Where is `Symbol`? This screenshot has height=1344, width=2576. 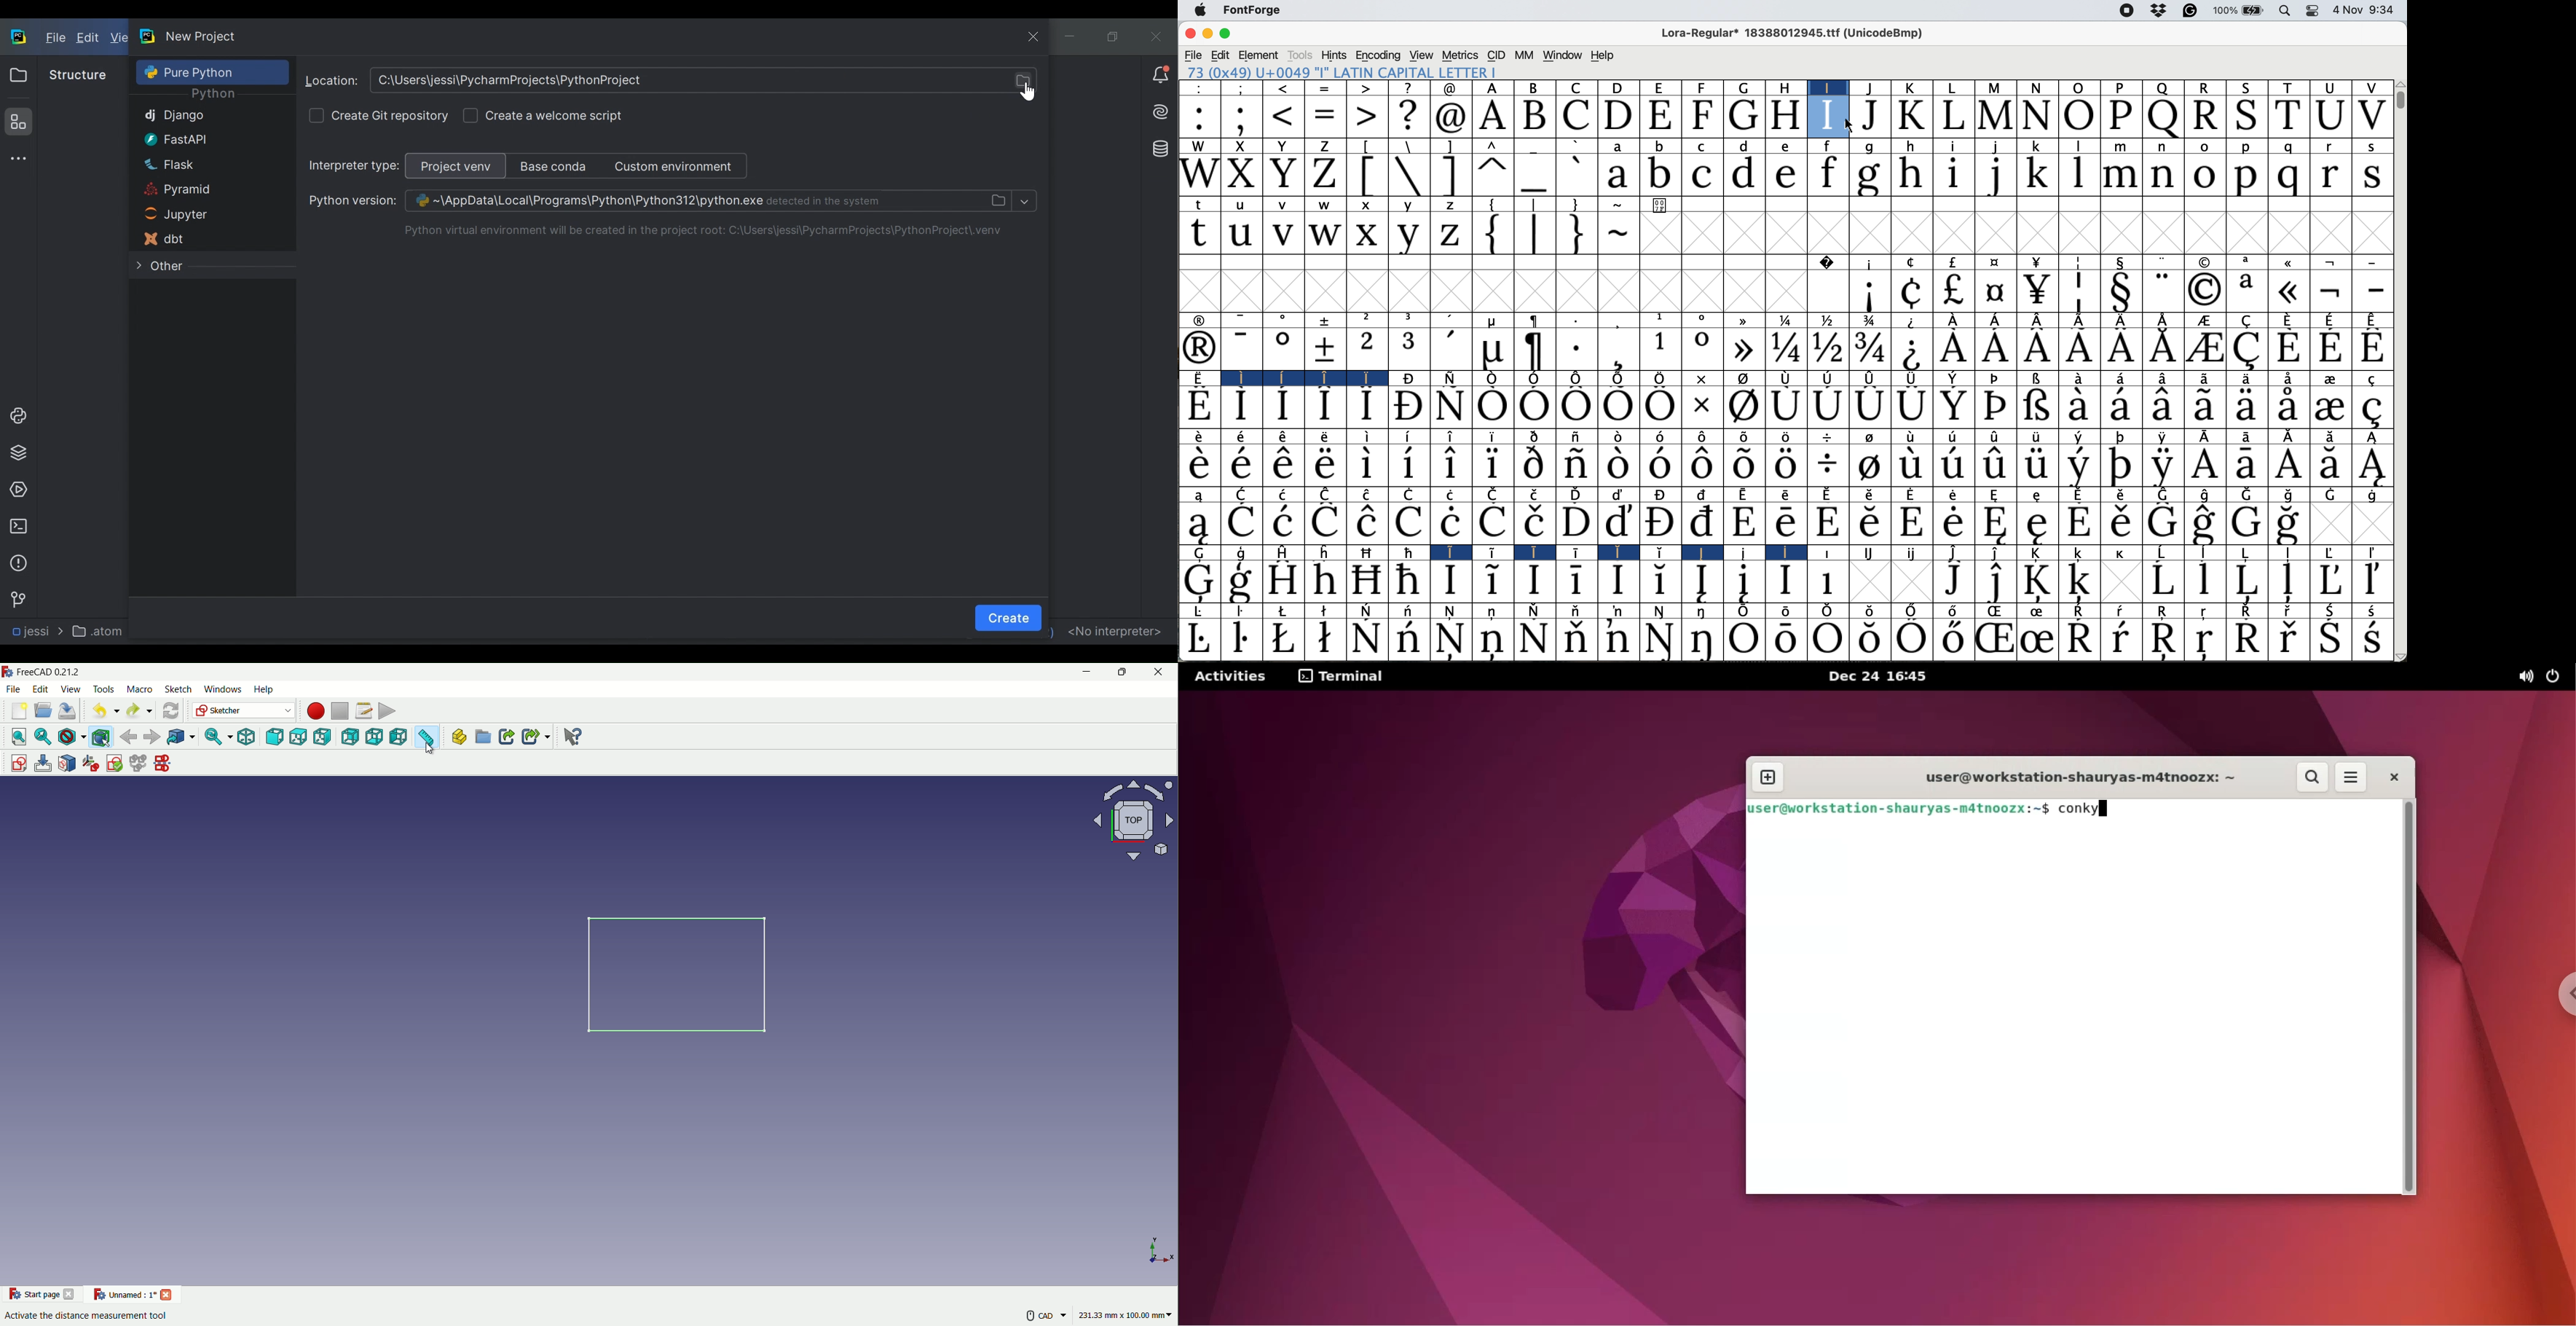 Symbol is located at coordinates (1535, 521).